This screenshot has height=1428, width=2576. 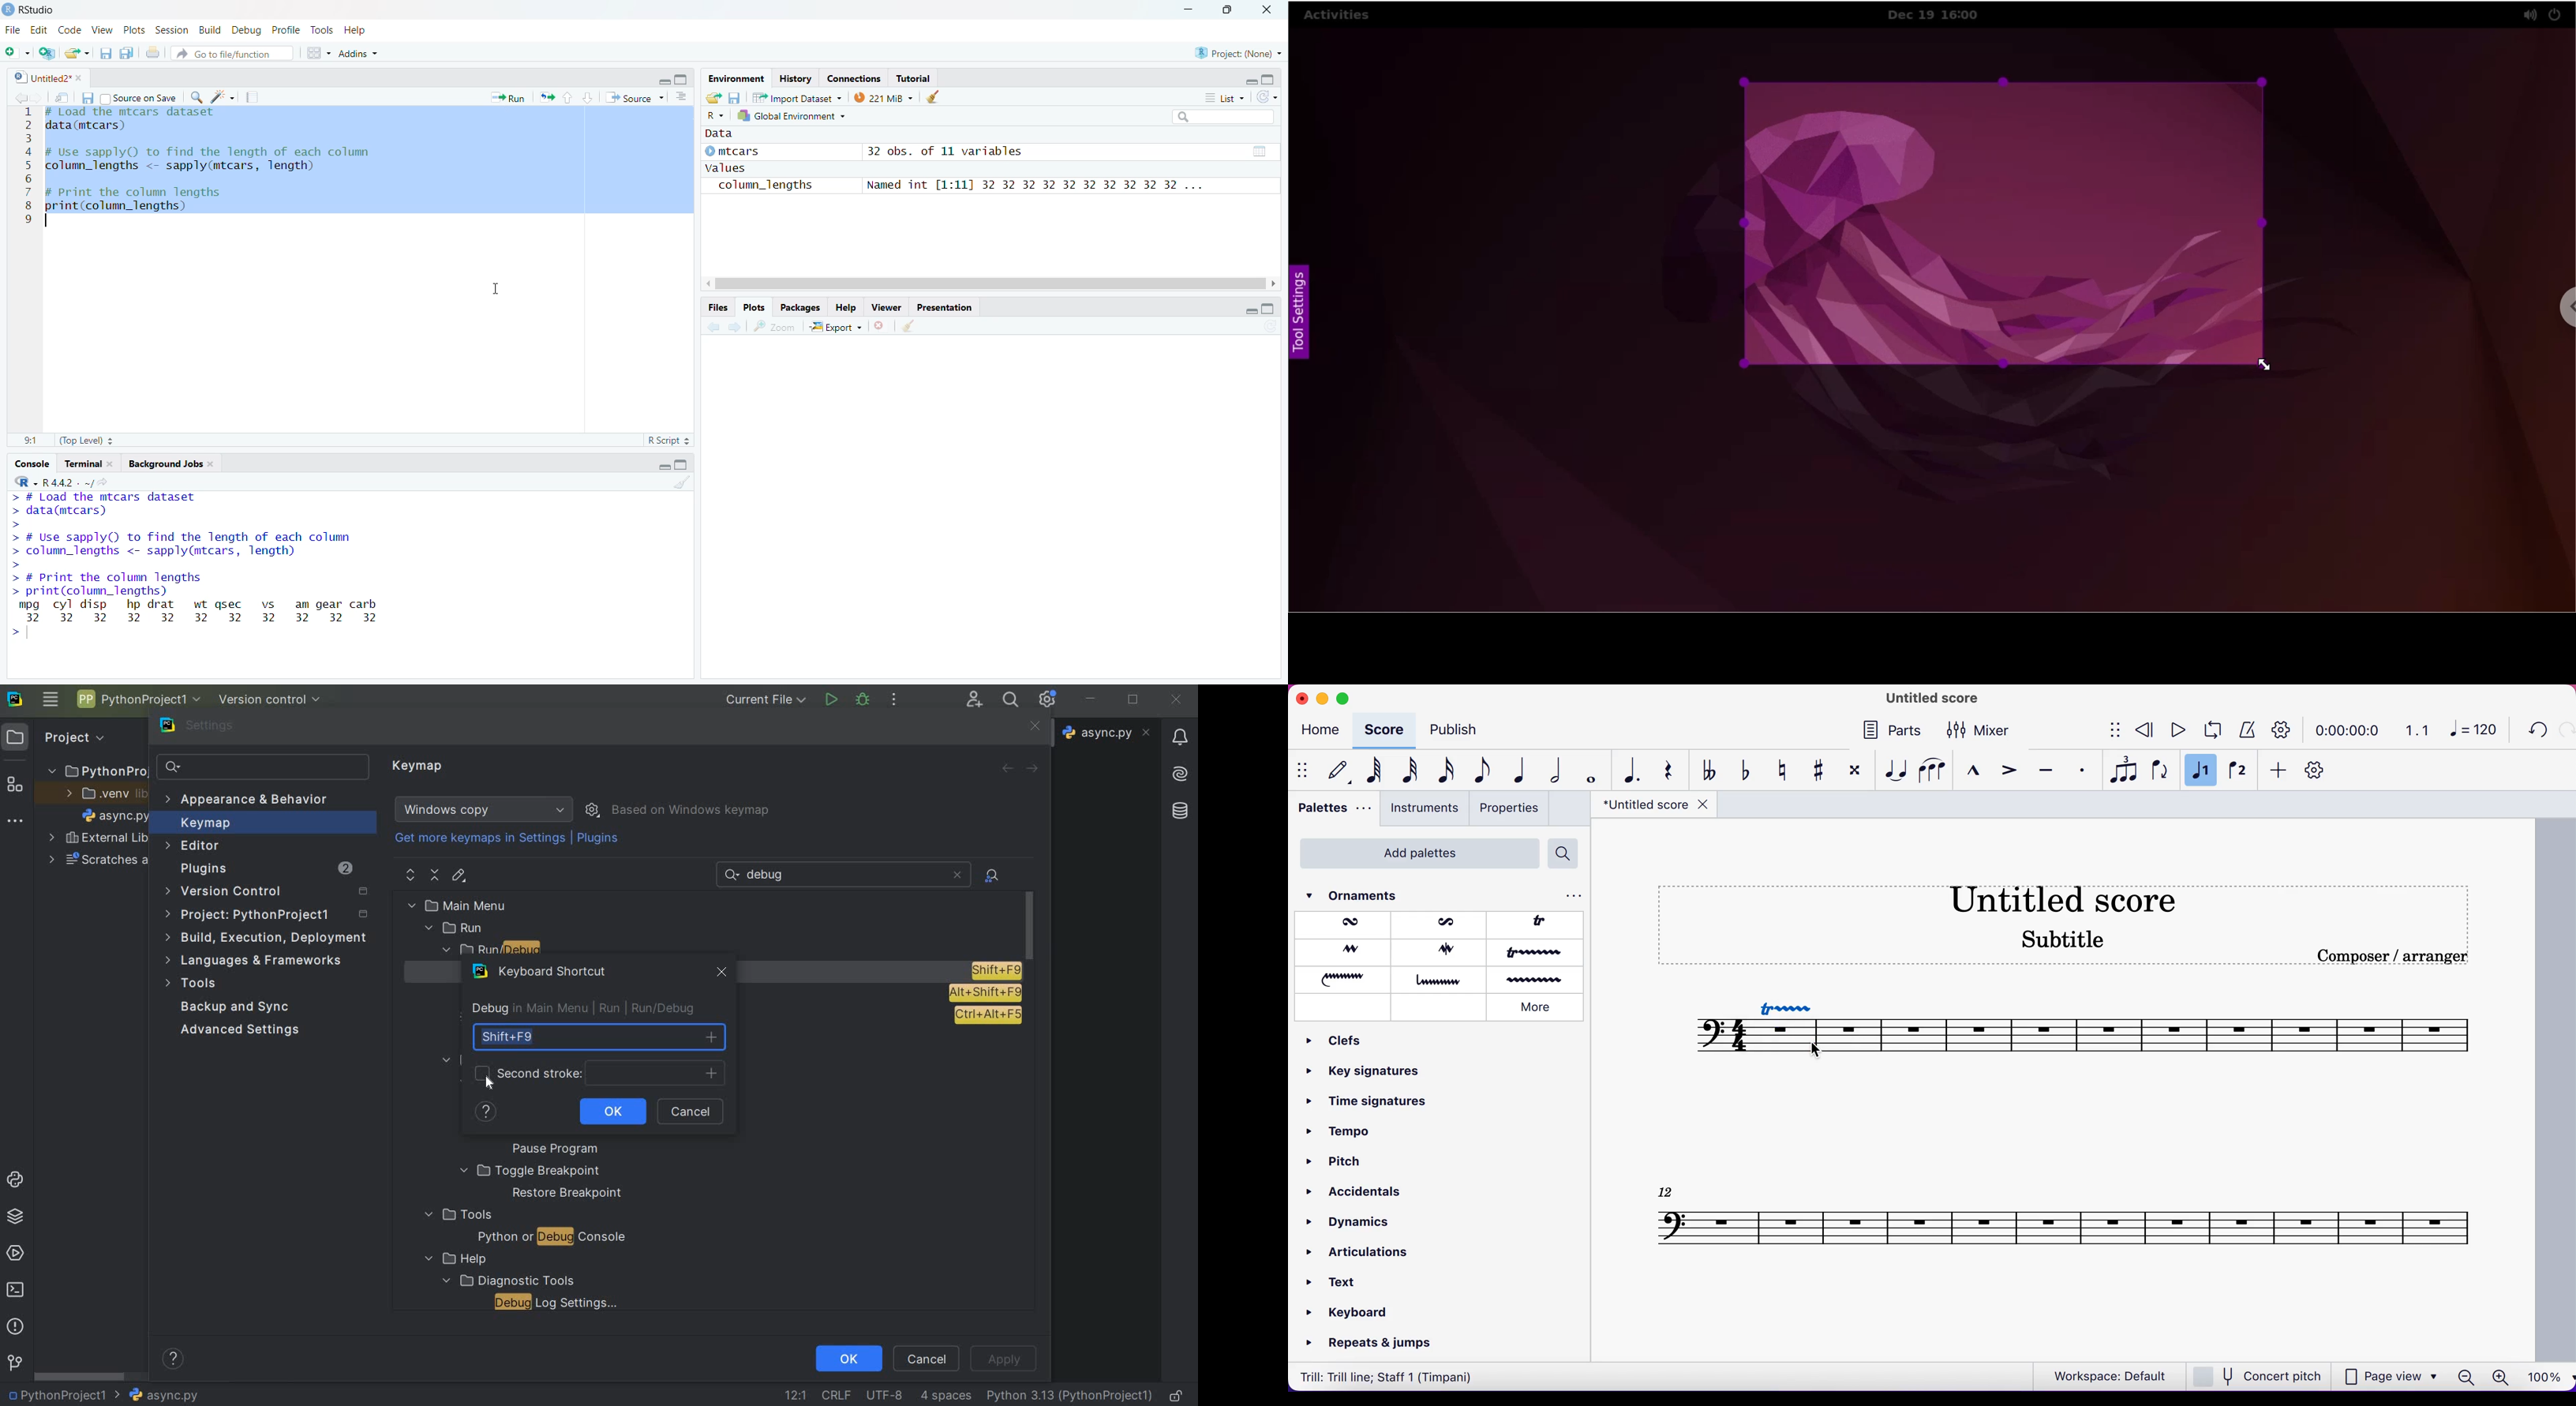 I want to click on score, so click(x=1386, y=729).